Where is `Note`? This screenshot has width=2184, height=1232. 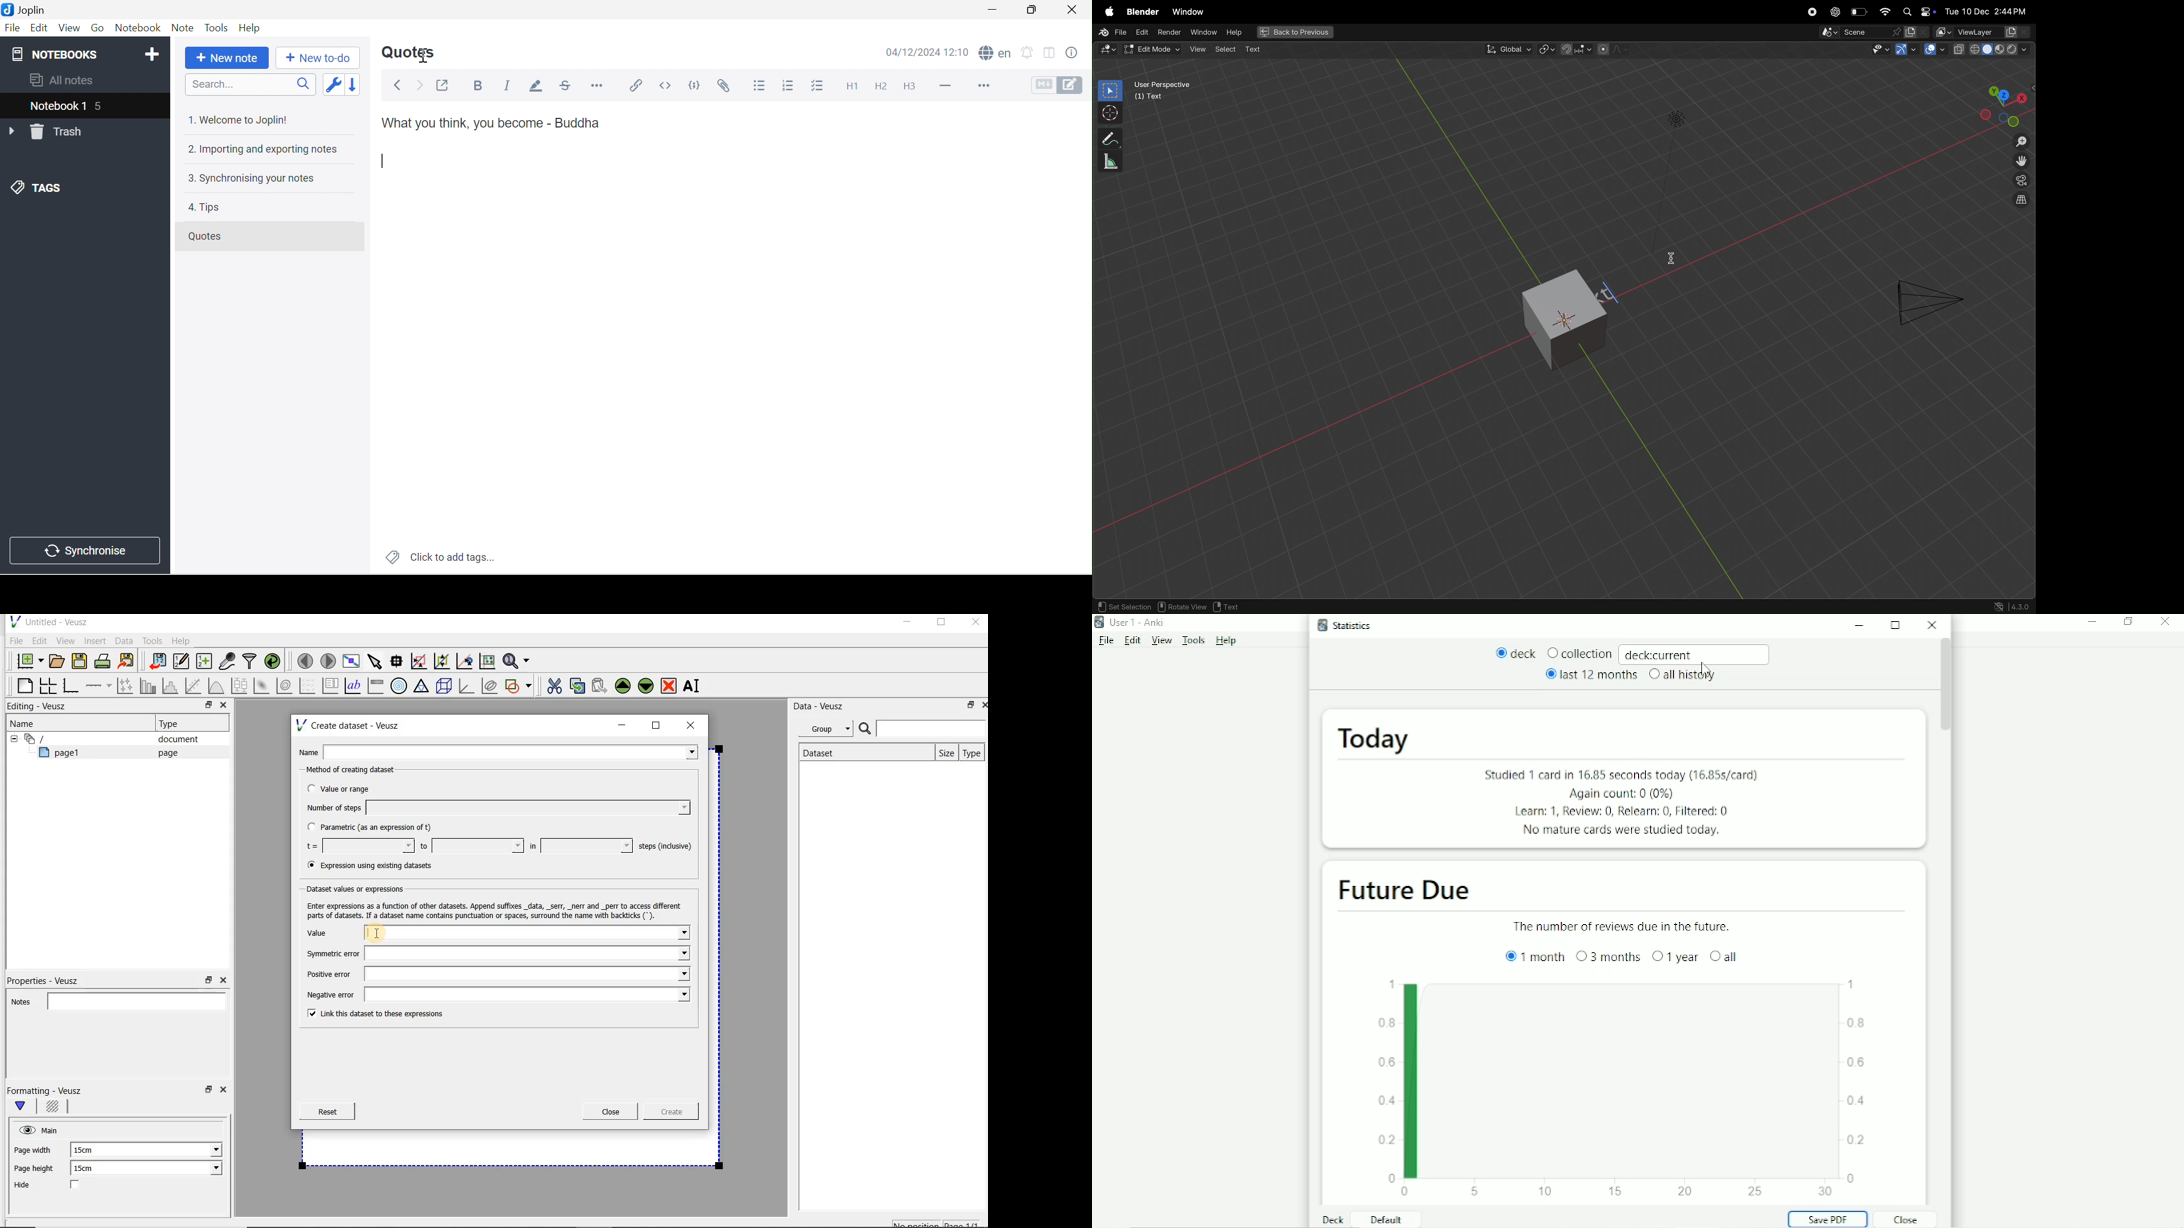
Note is located at coordinates (184, 28).